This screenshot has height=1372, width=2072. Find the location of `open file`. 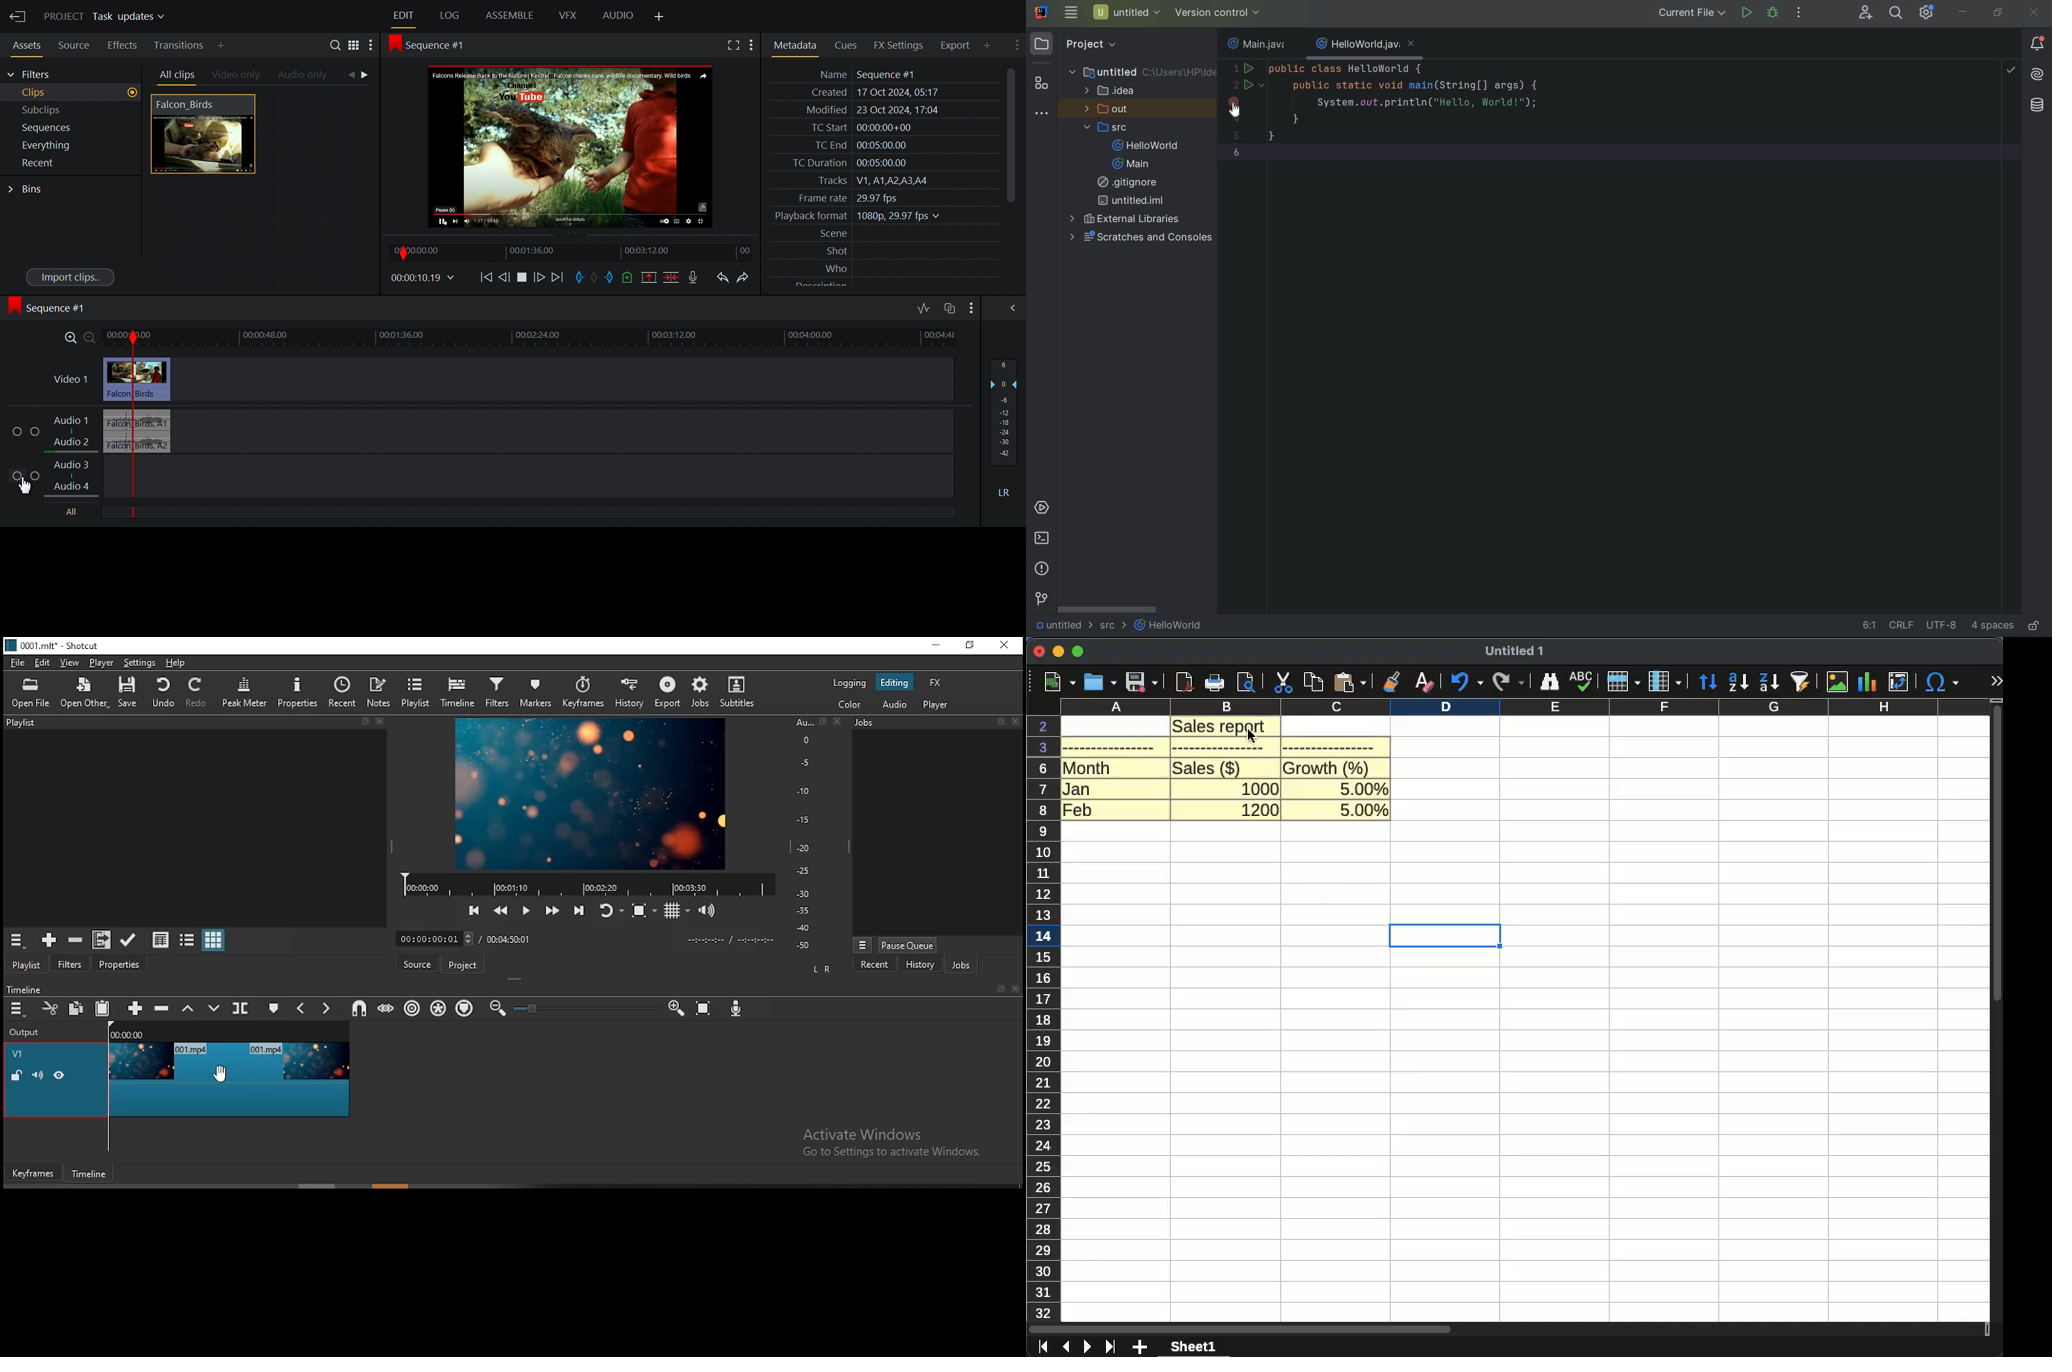

open file is located at coordinates (32, 693).